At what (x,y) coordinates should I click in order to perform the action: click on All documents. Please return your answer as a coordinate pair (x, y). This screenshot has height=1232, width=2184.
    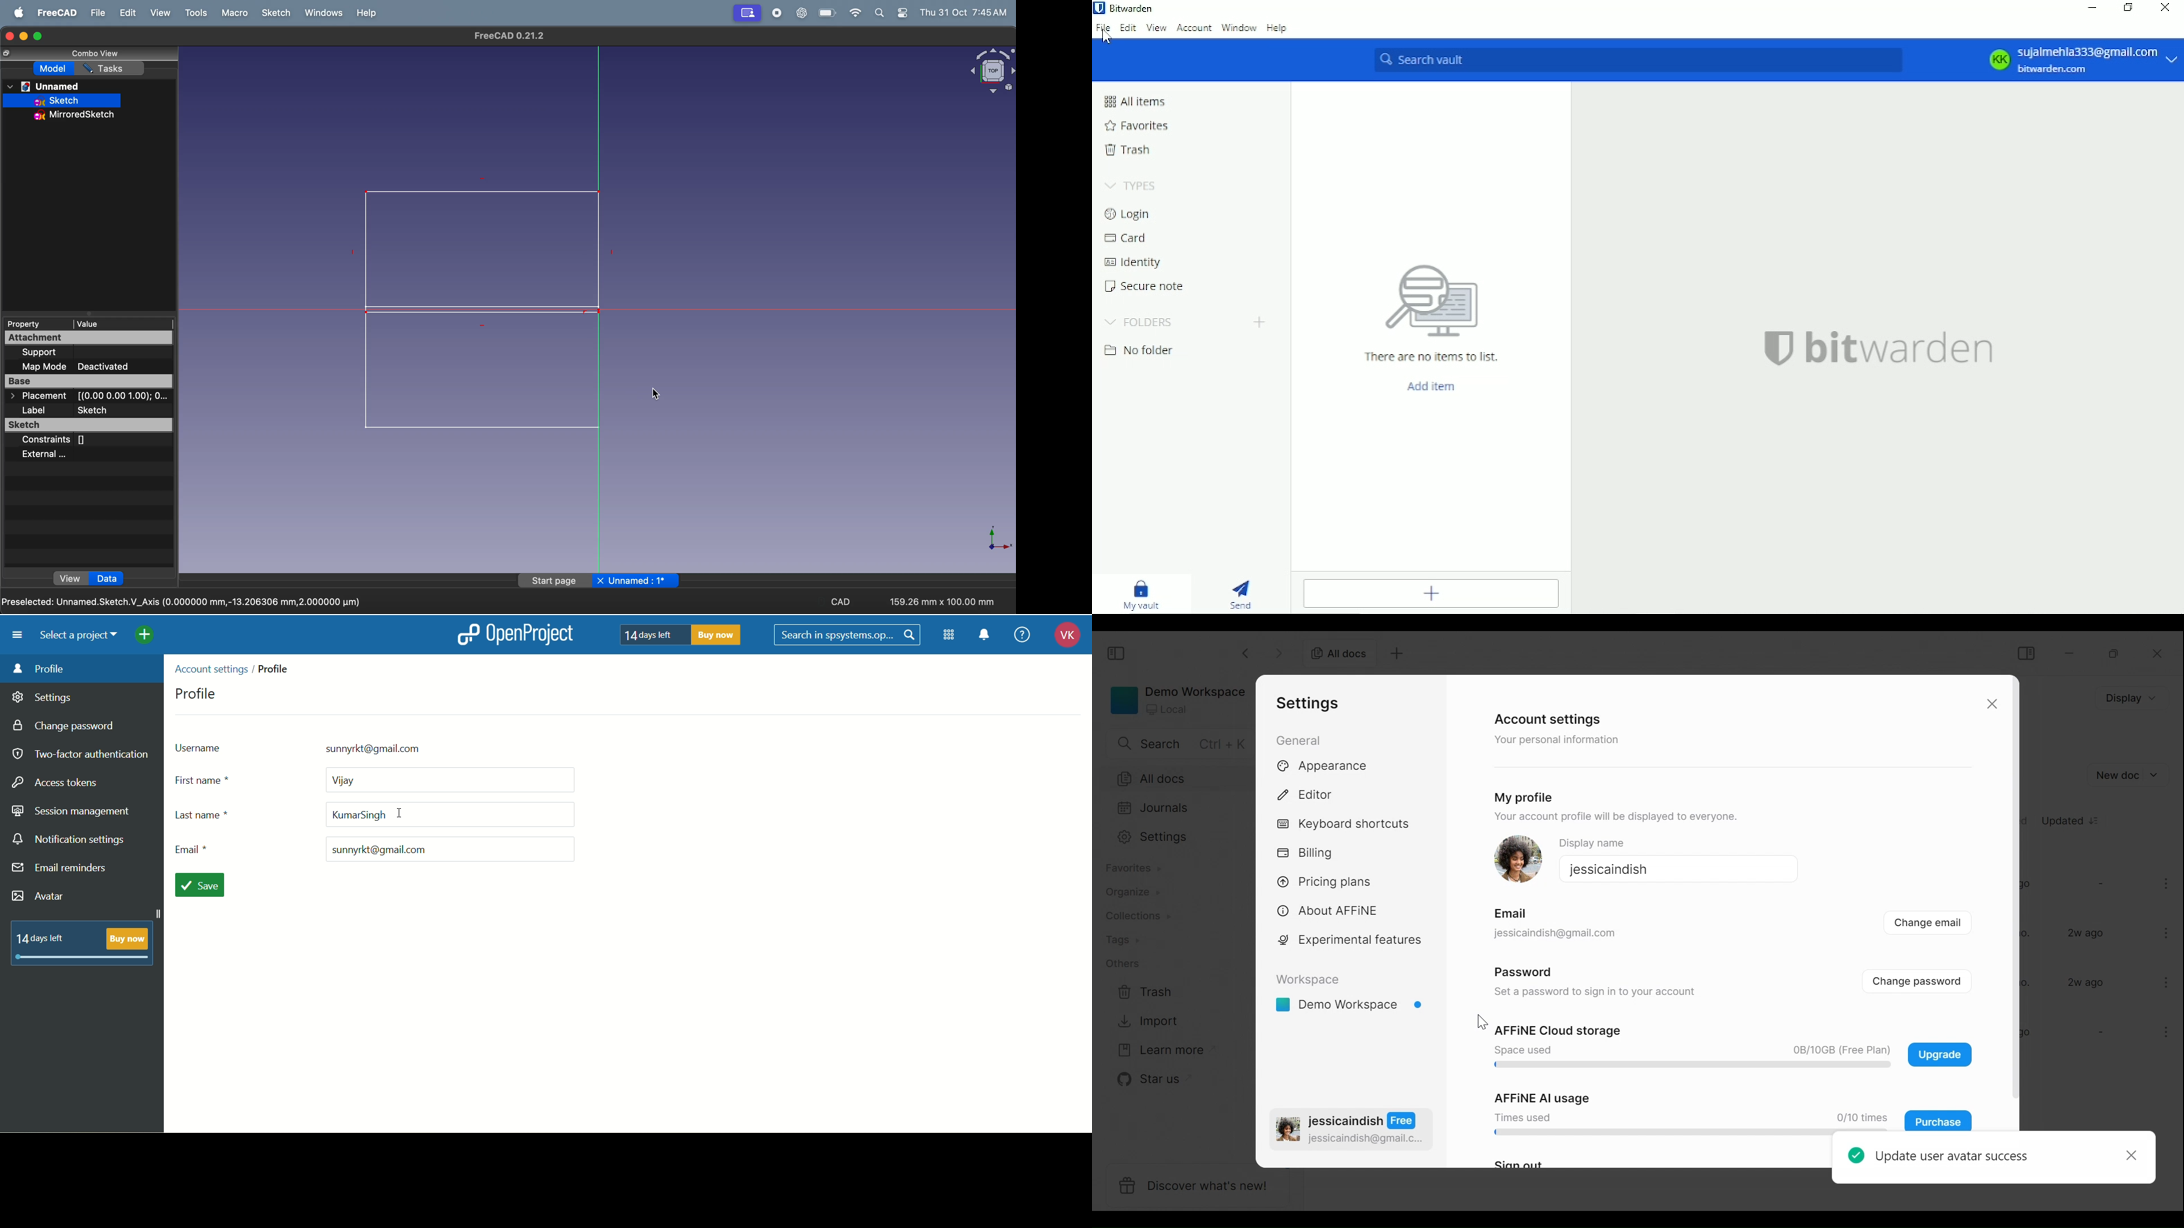
    Looking at the image, I should click on (1176, 778).